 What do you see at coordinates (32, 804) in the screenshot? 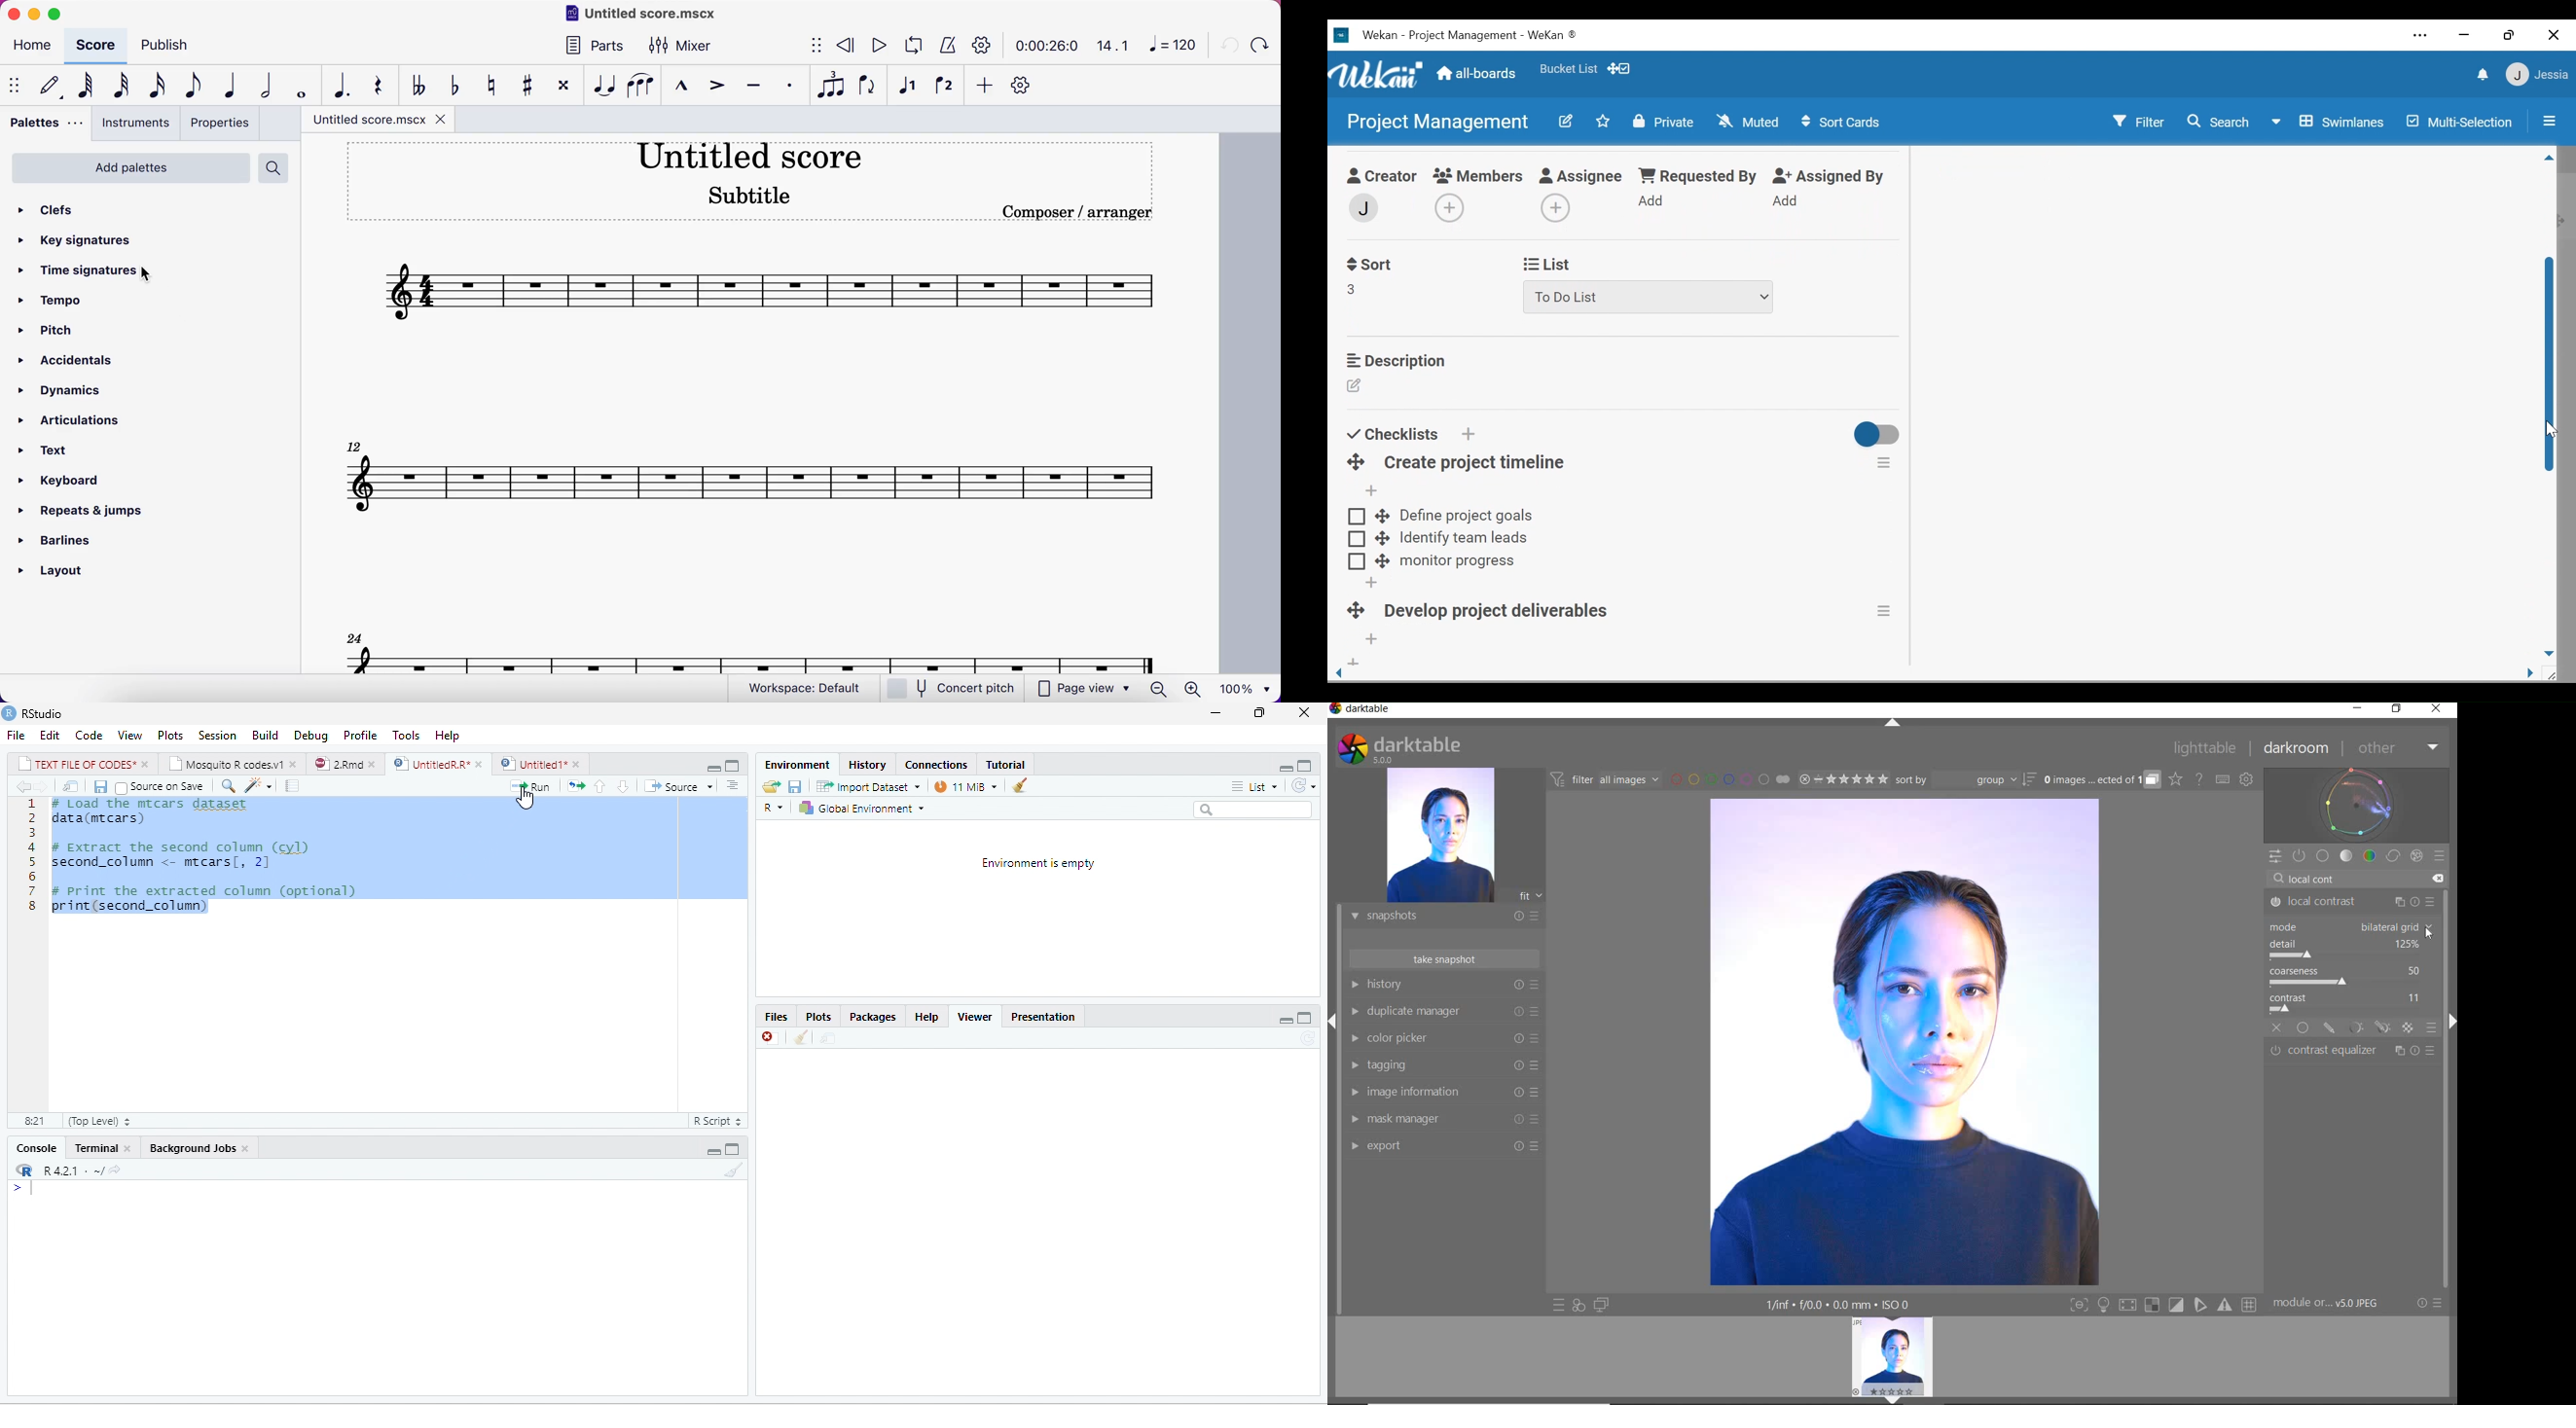
I see `1` at bounding box center [32, 804].